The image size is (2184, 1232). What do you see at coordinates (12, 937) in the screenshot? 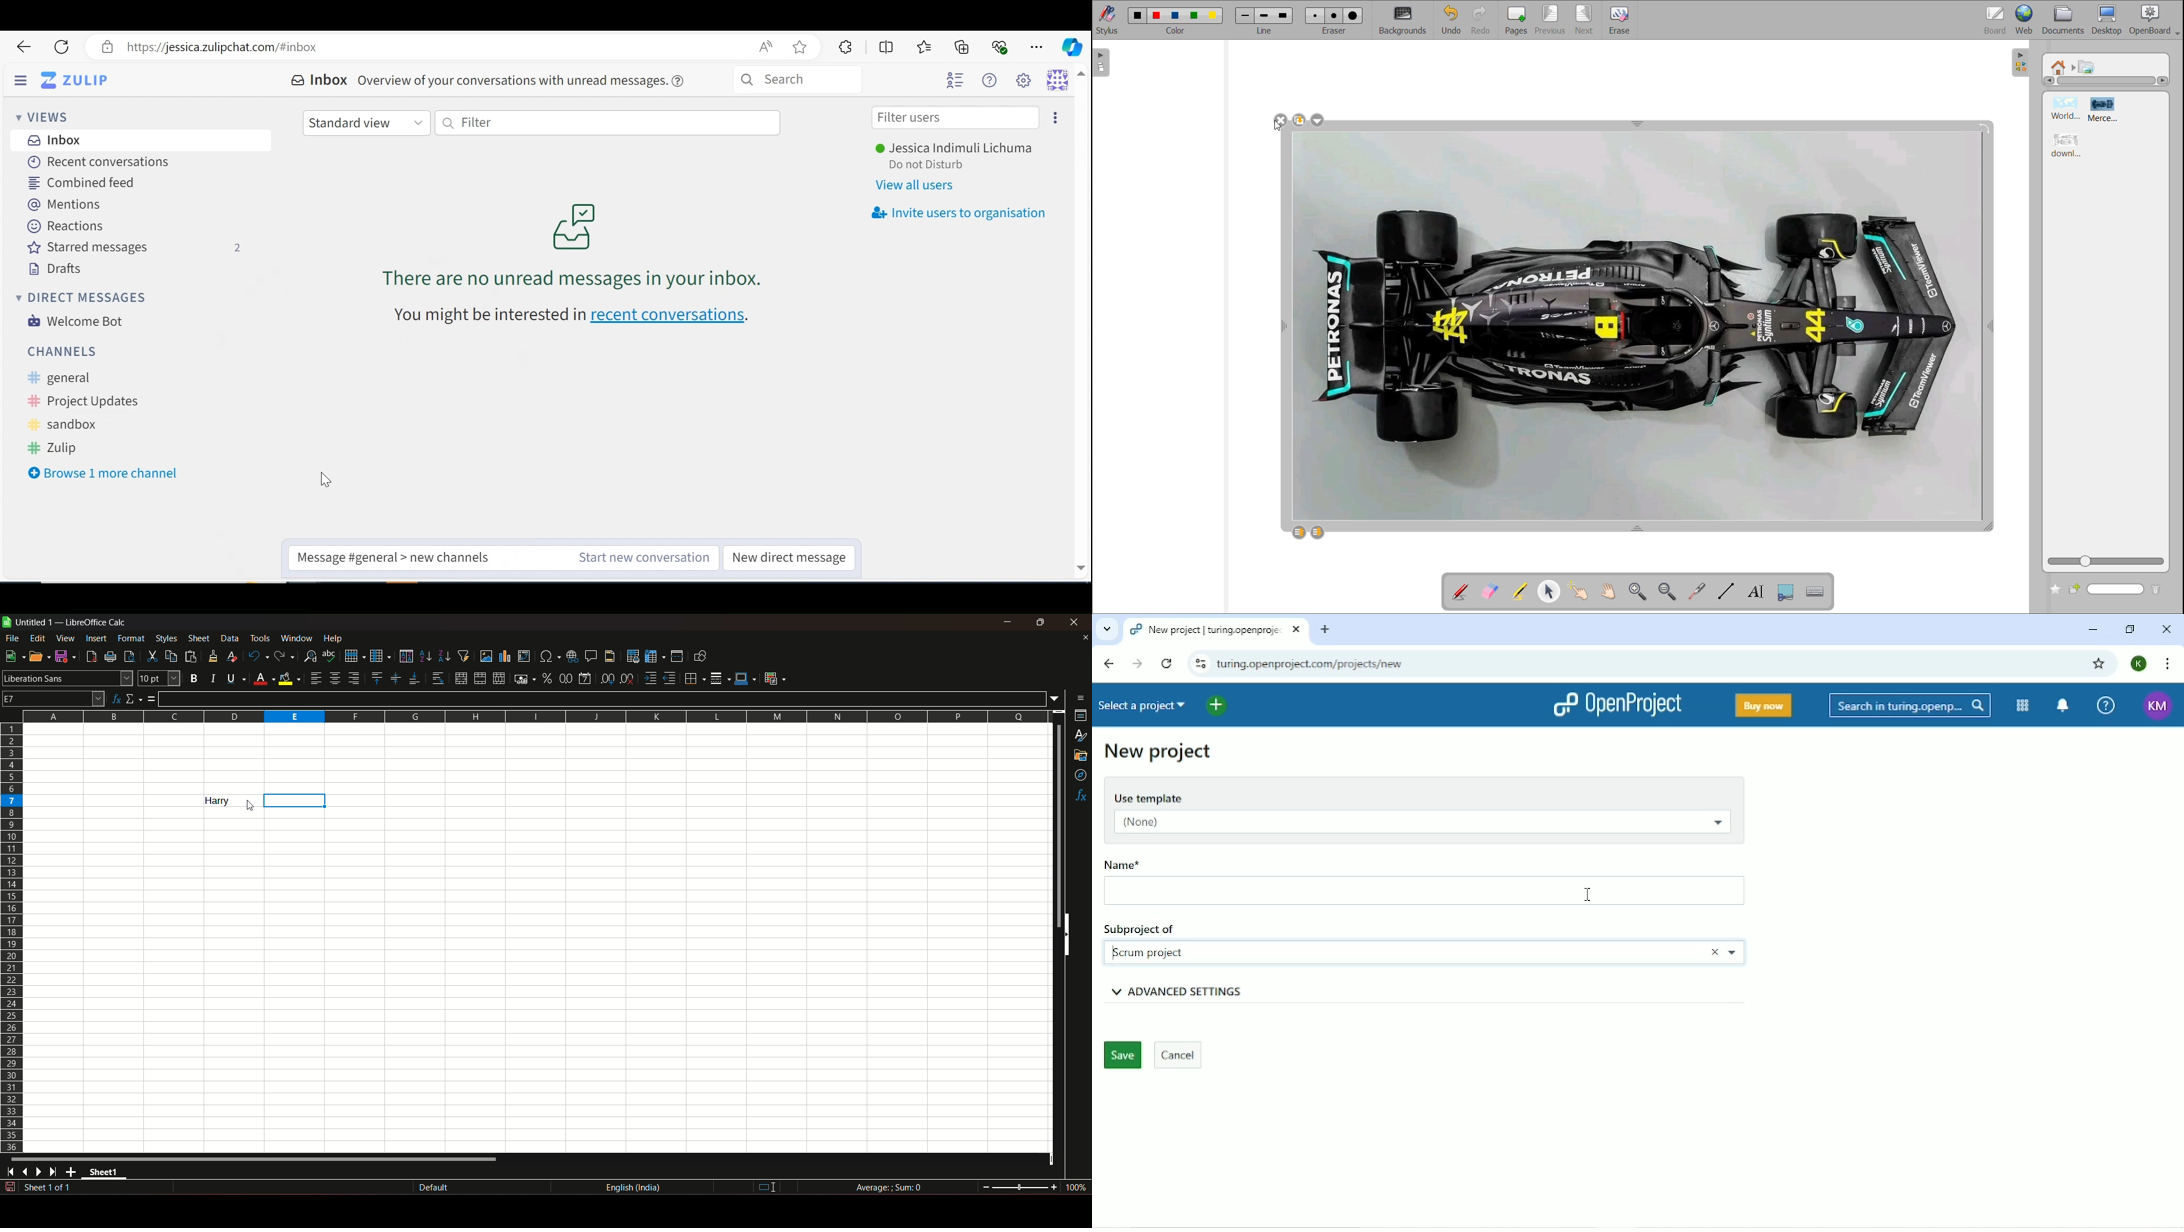
I see `rows` at bounding box center [12, 937].